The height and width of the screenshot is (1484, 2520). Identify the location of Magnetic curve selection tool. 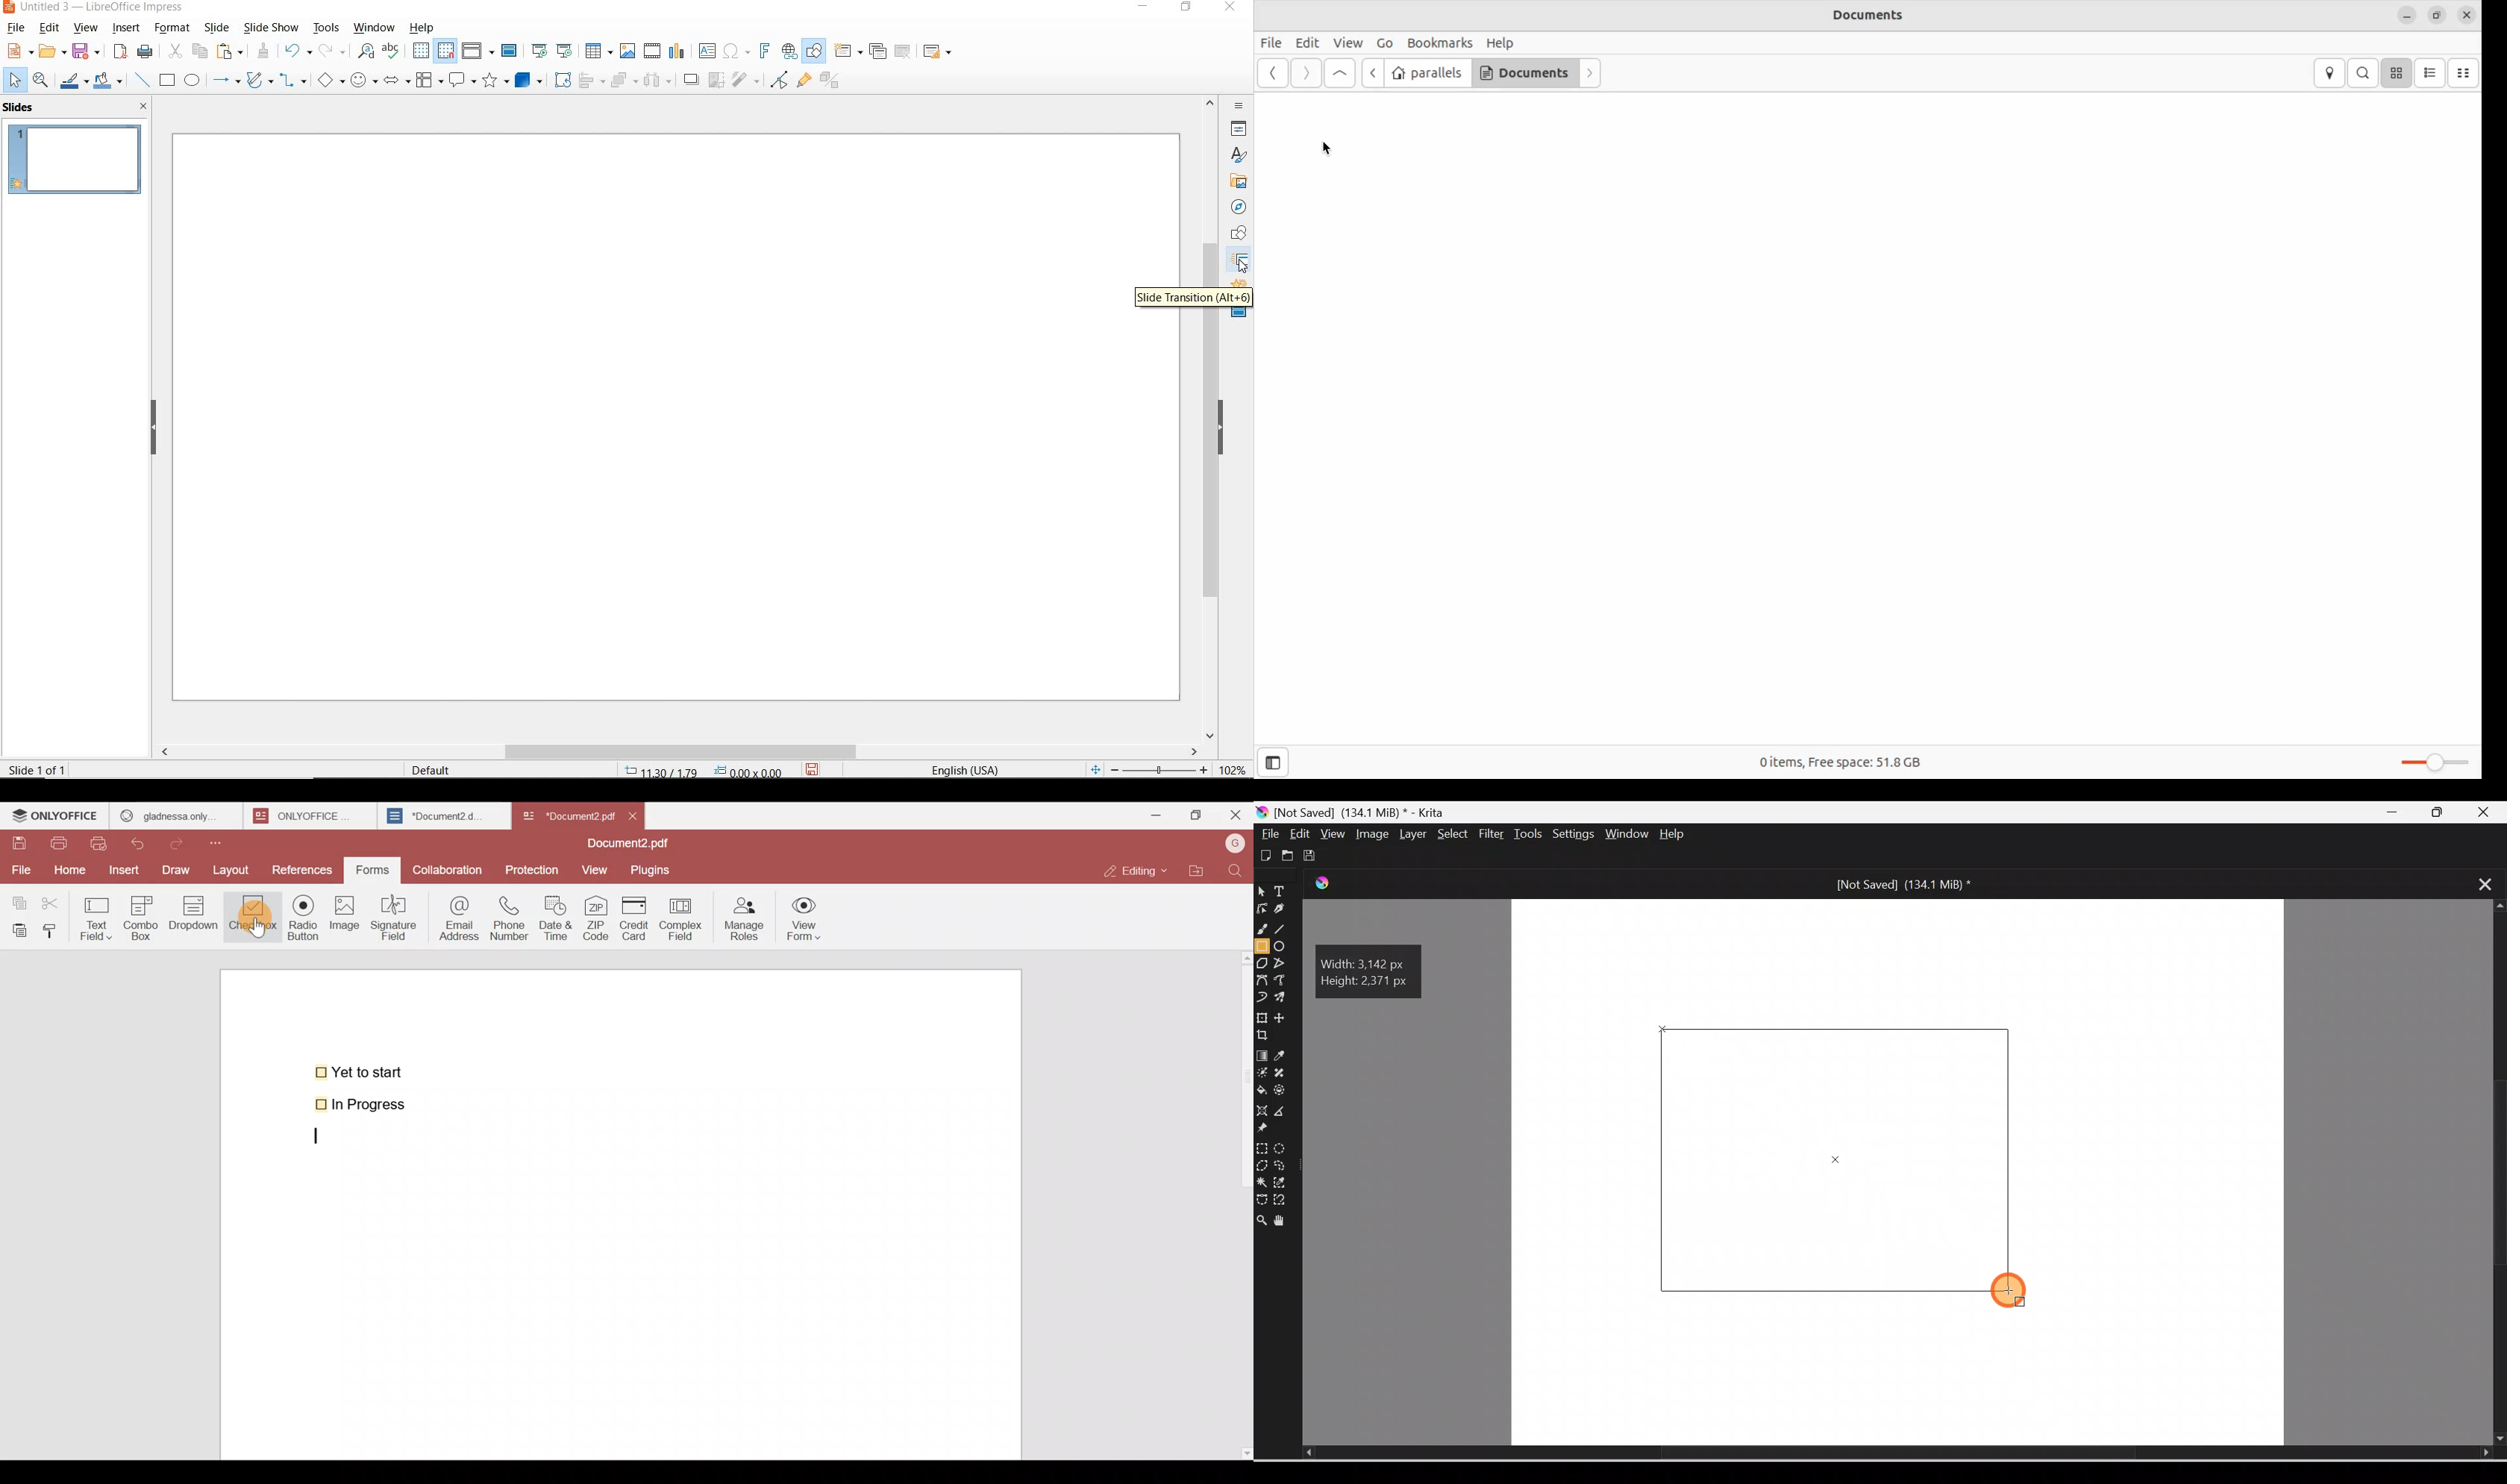
(1284, 1201).